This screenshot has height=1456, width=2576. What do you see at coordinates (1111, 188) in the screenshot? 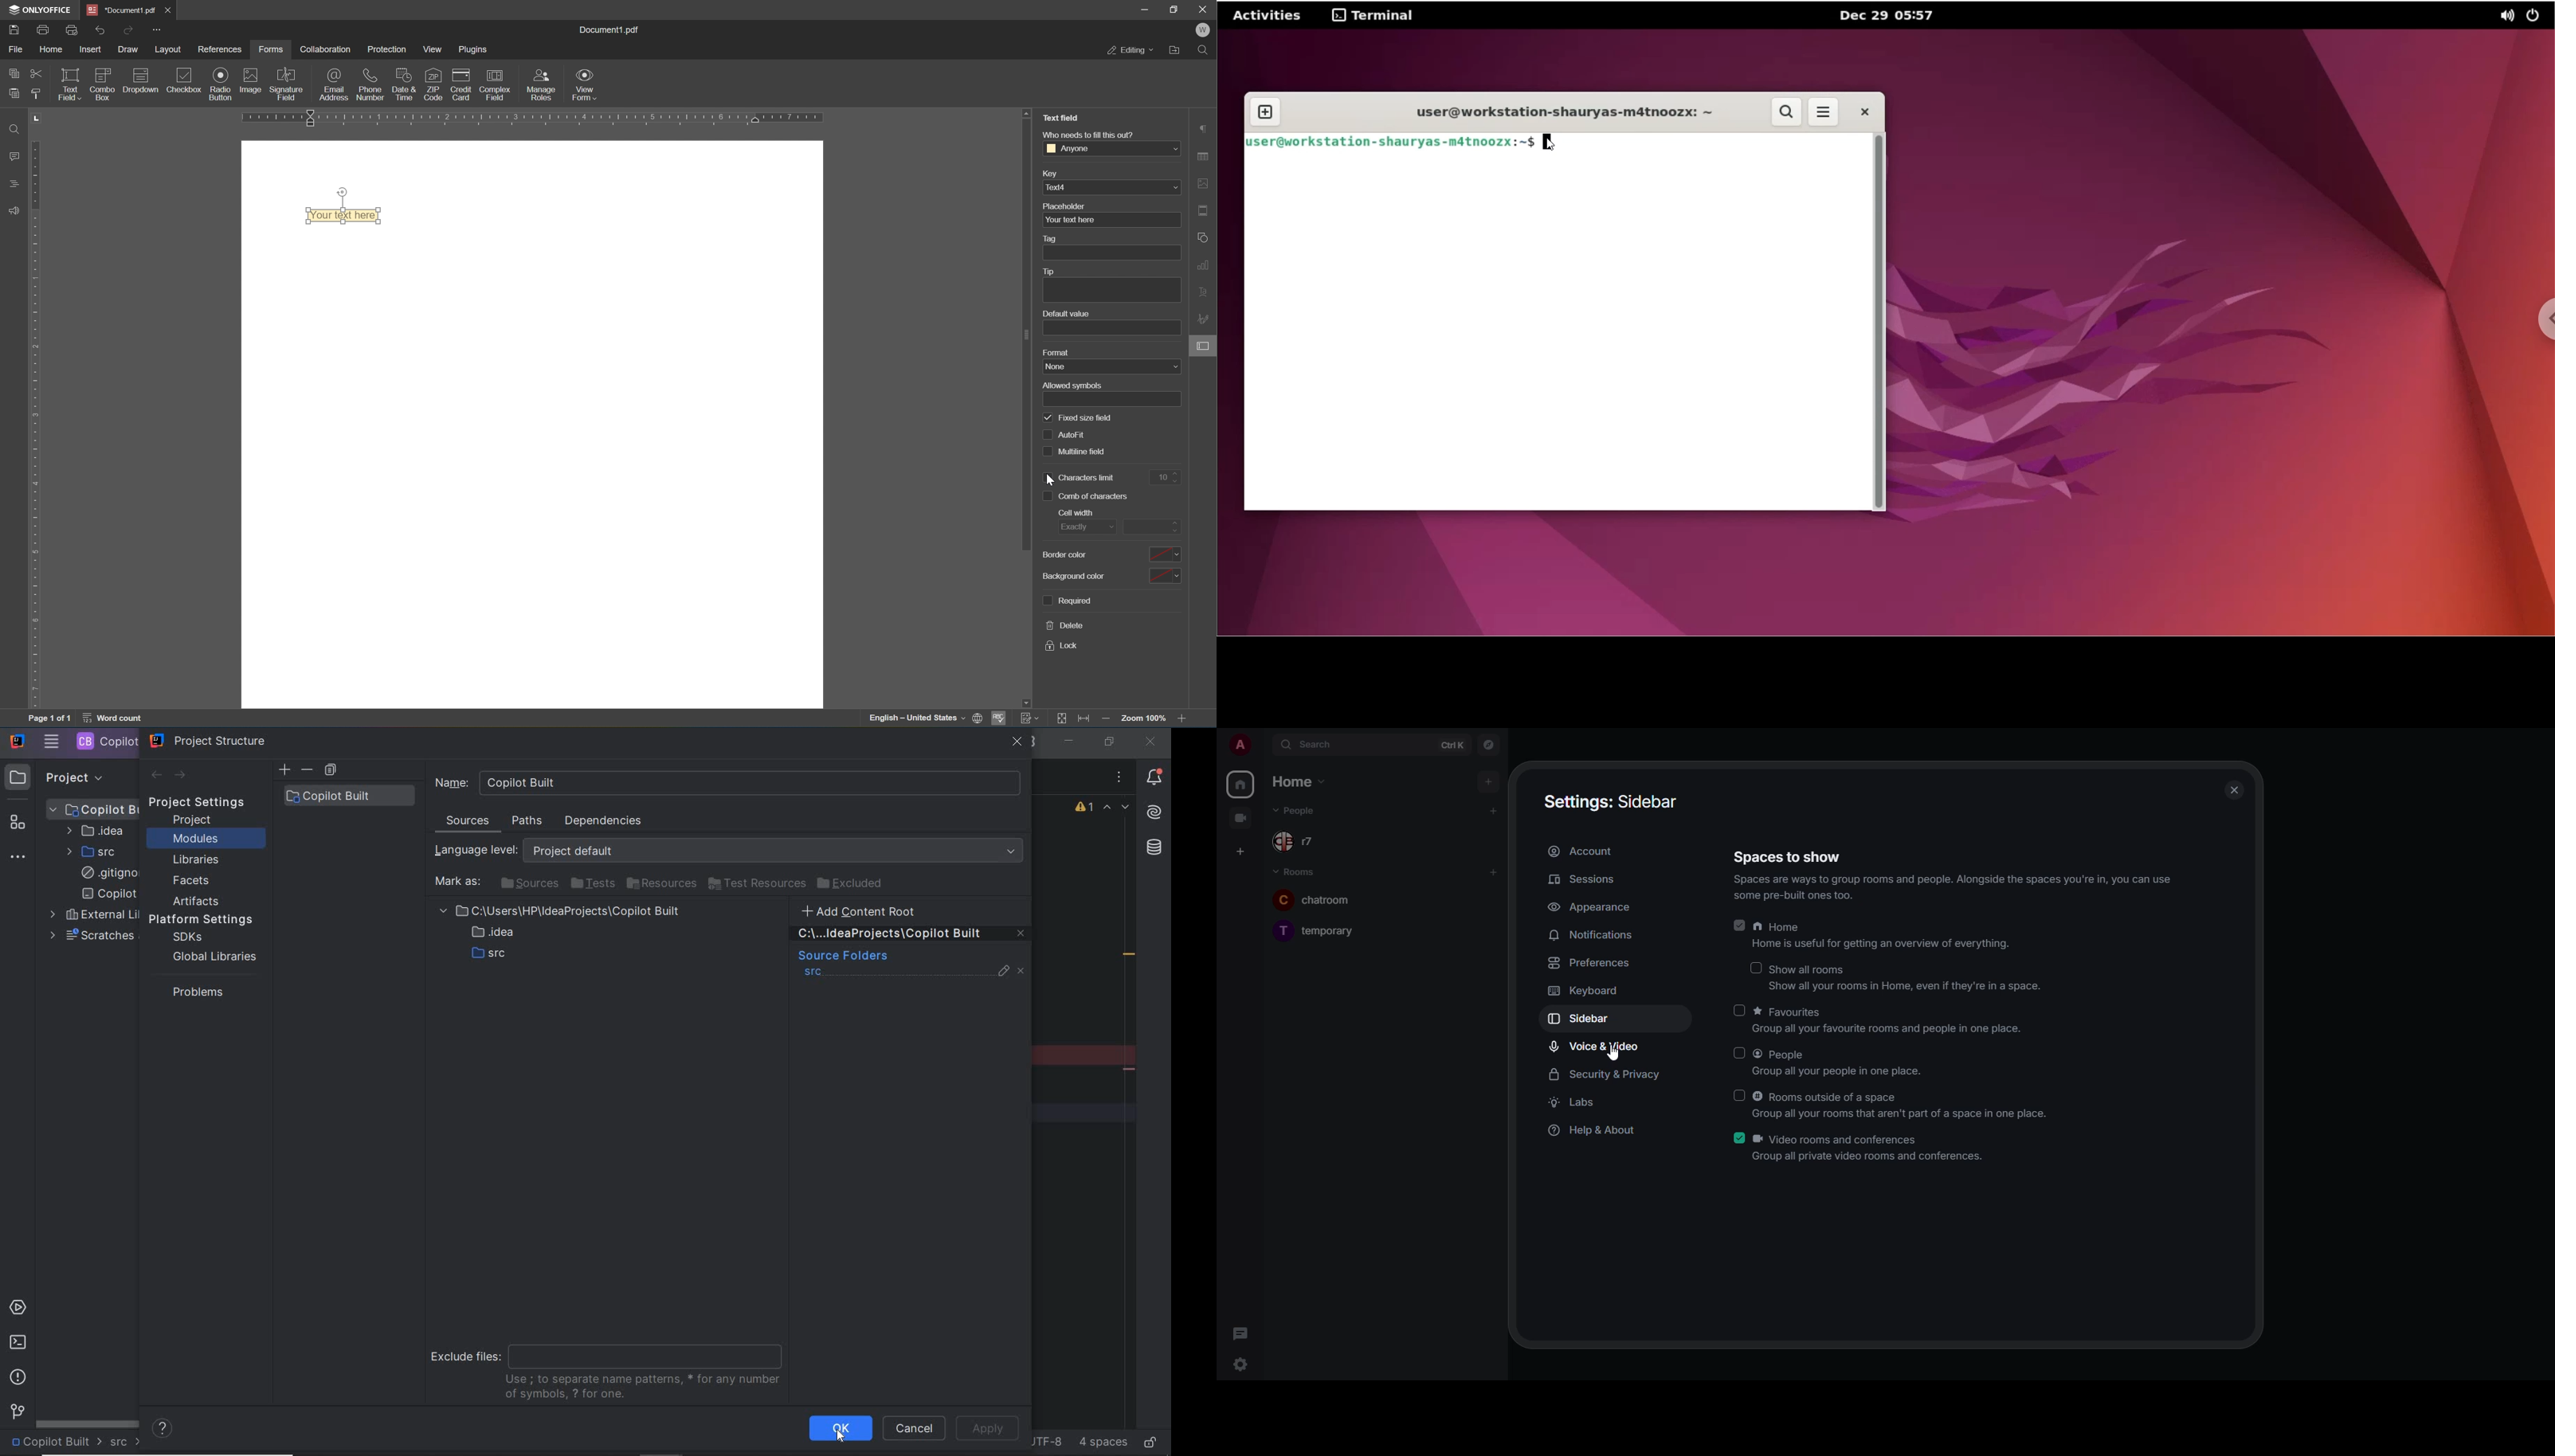
I see `text4` at bounding box center [1111, 188].